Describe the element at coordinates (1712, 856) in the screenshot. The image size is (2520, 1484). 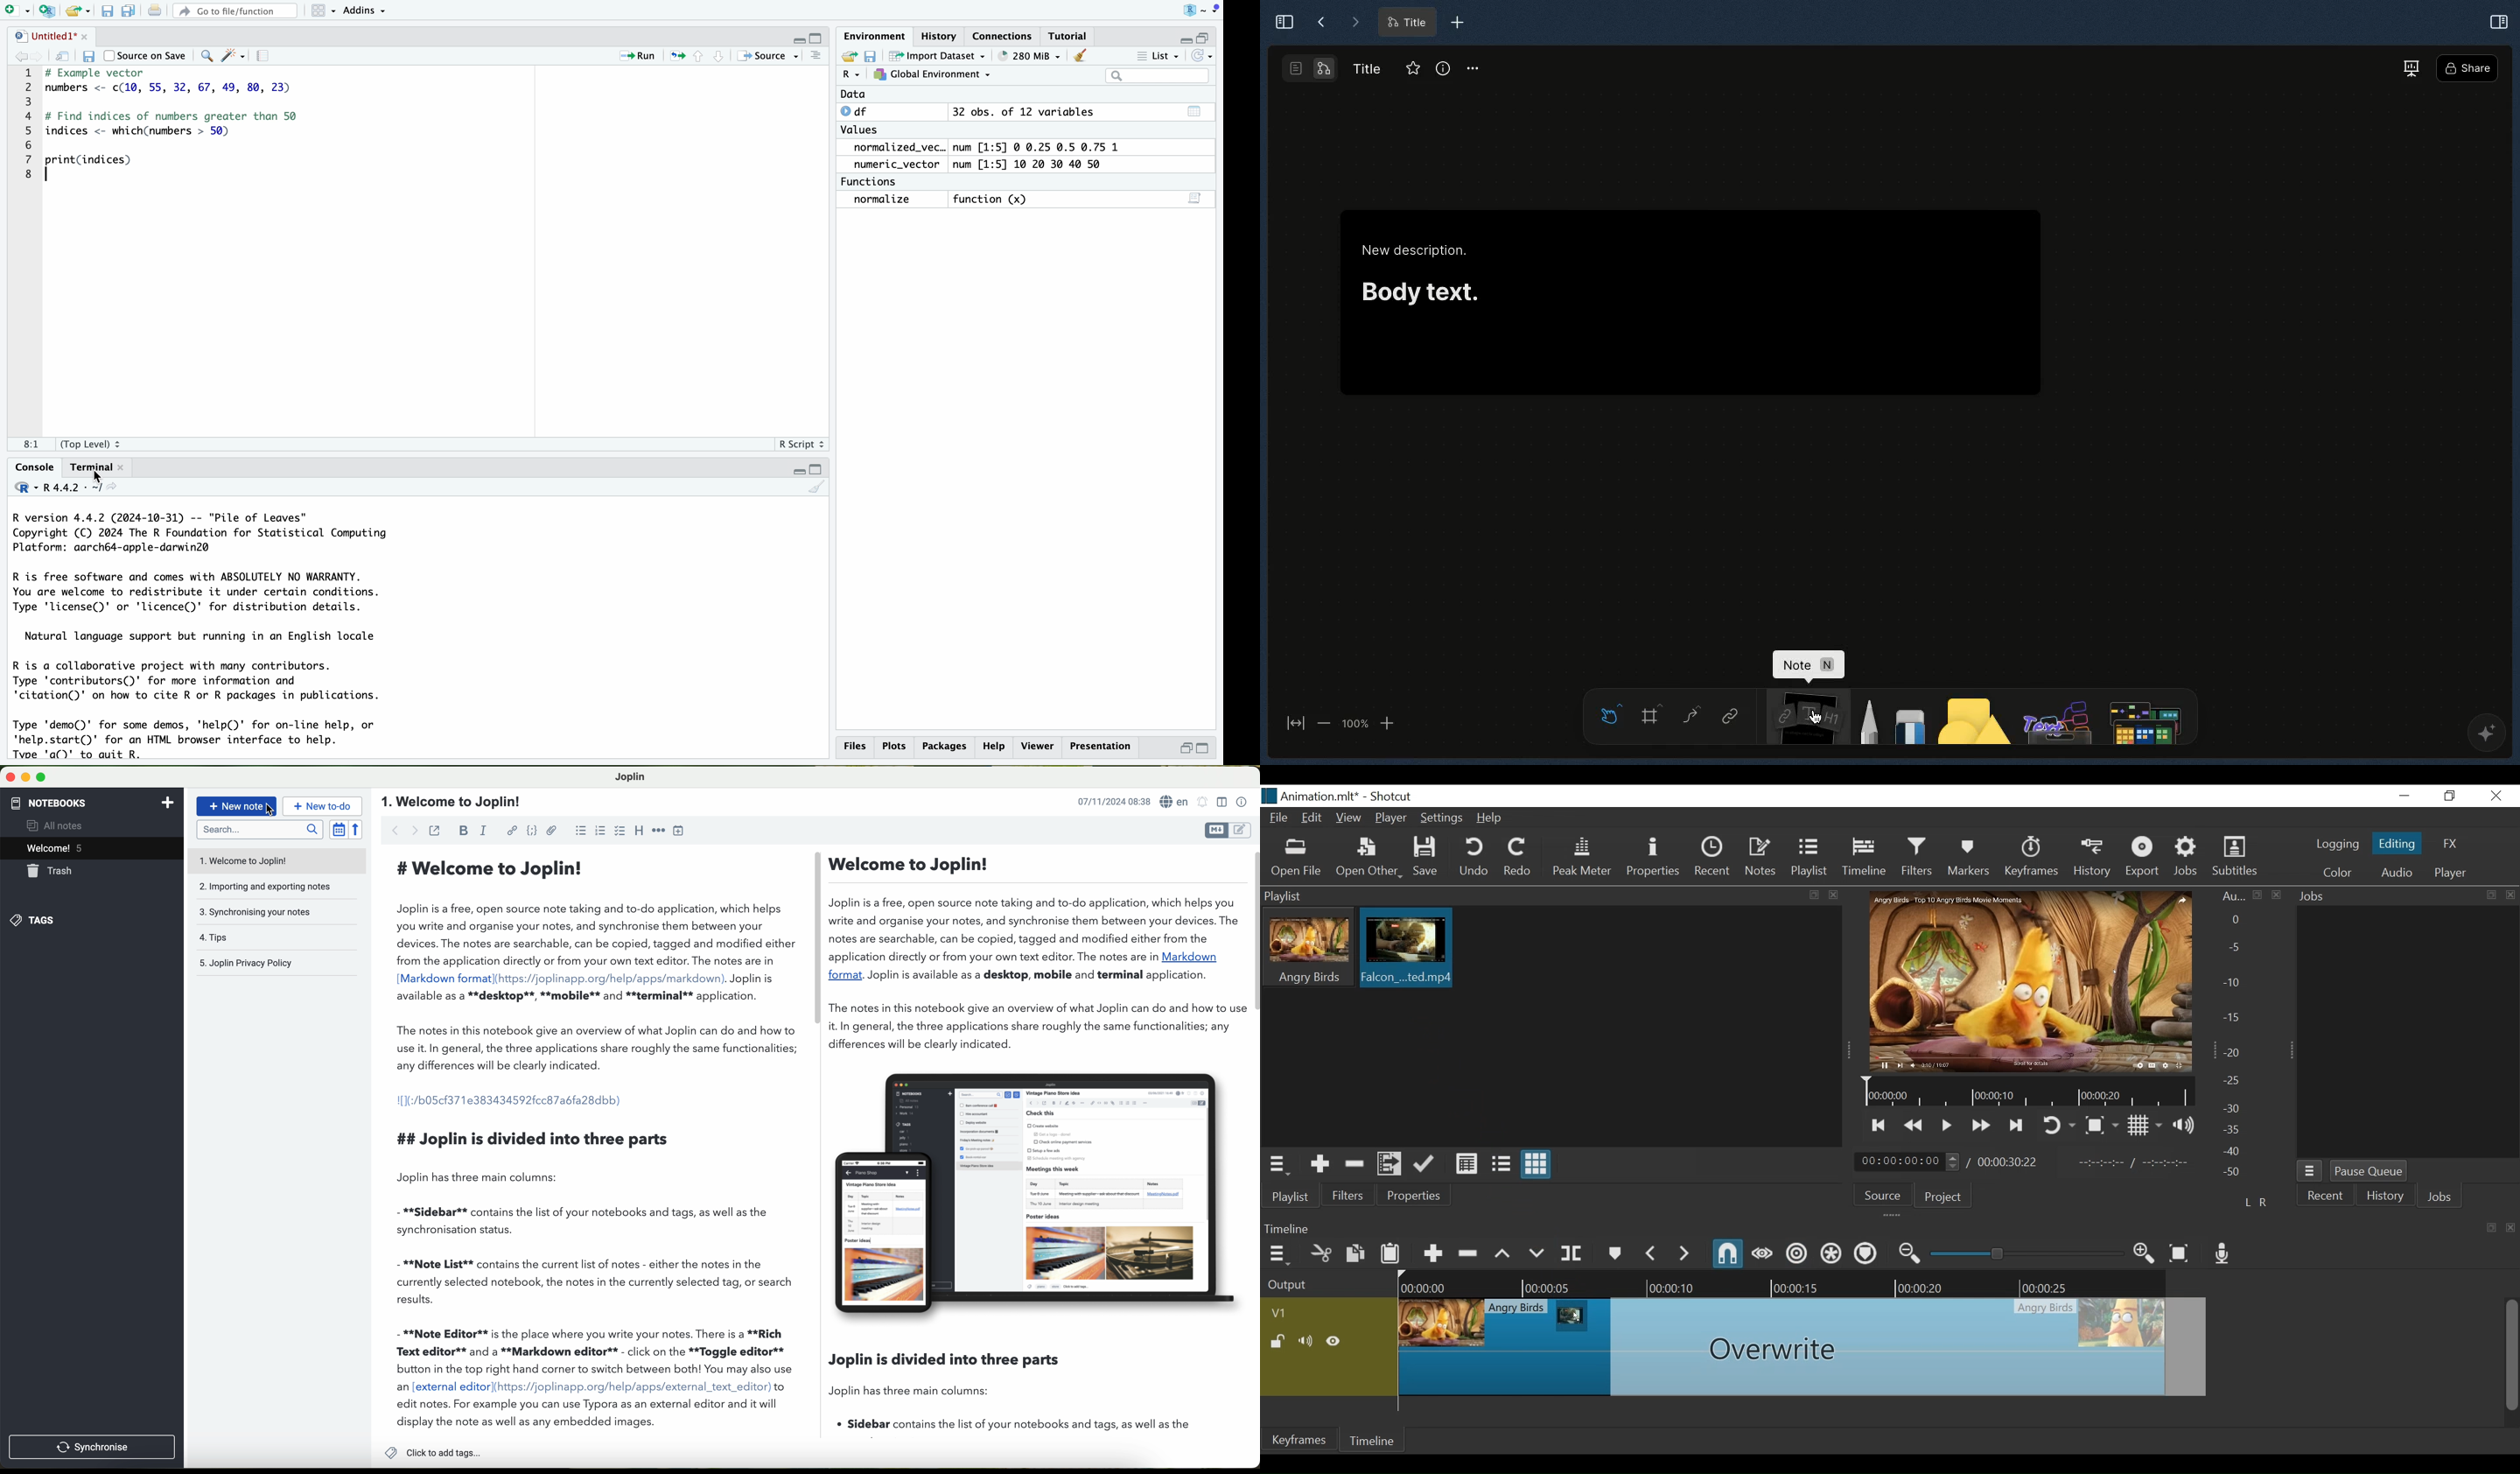
I see `Recent` at that location.